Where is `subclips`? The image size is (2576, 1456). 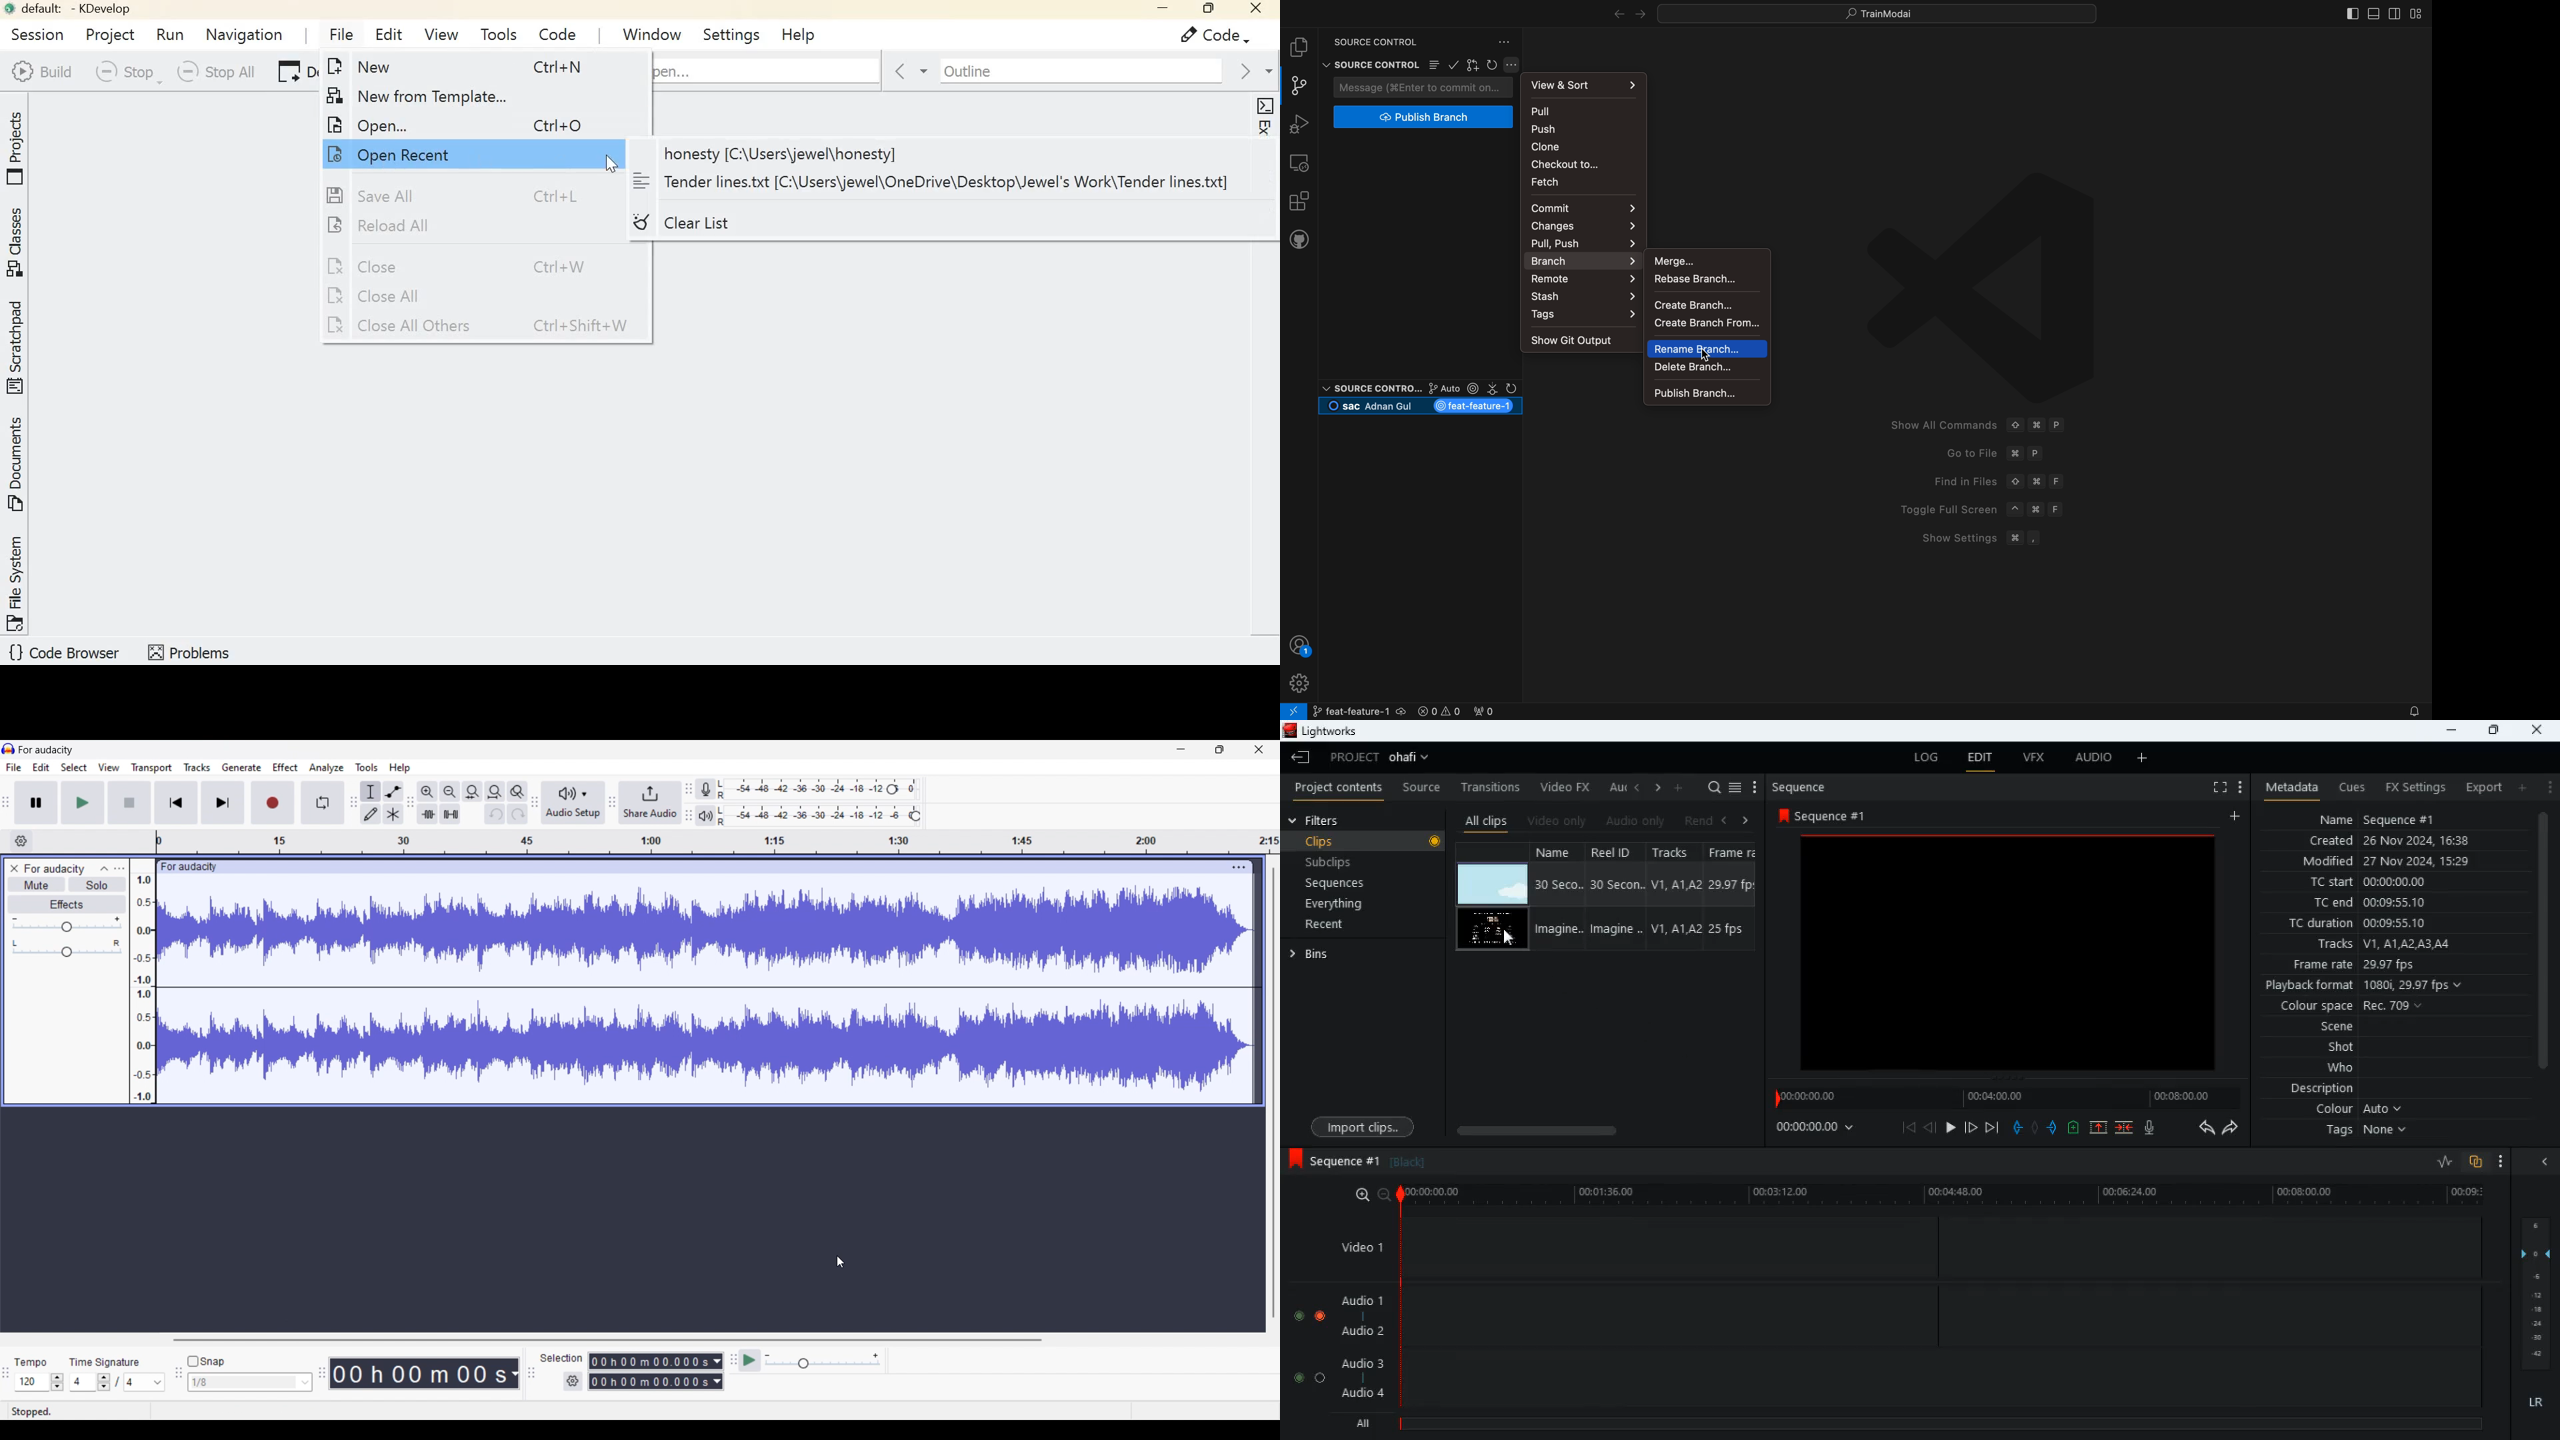
subclips is located at coordinates (1331, 865).